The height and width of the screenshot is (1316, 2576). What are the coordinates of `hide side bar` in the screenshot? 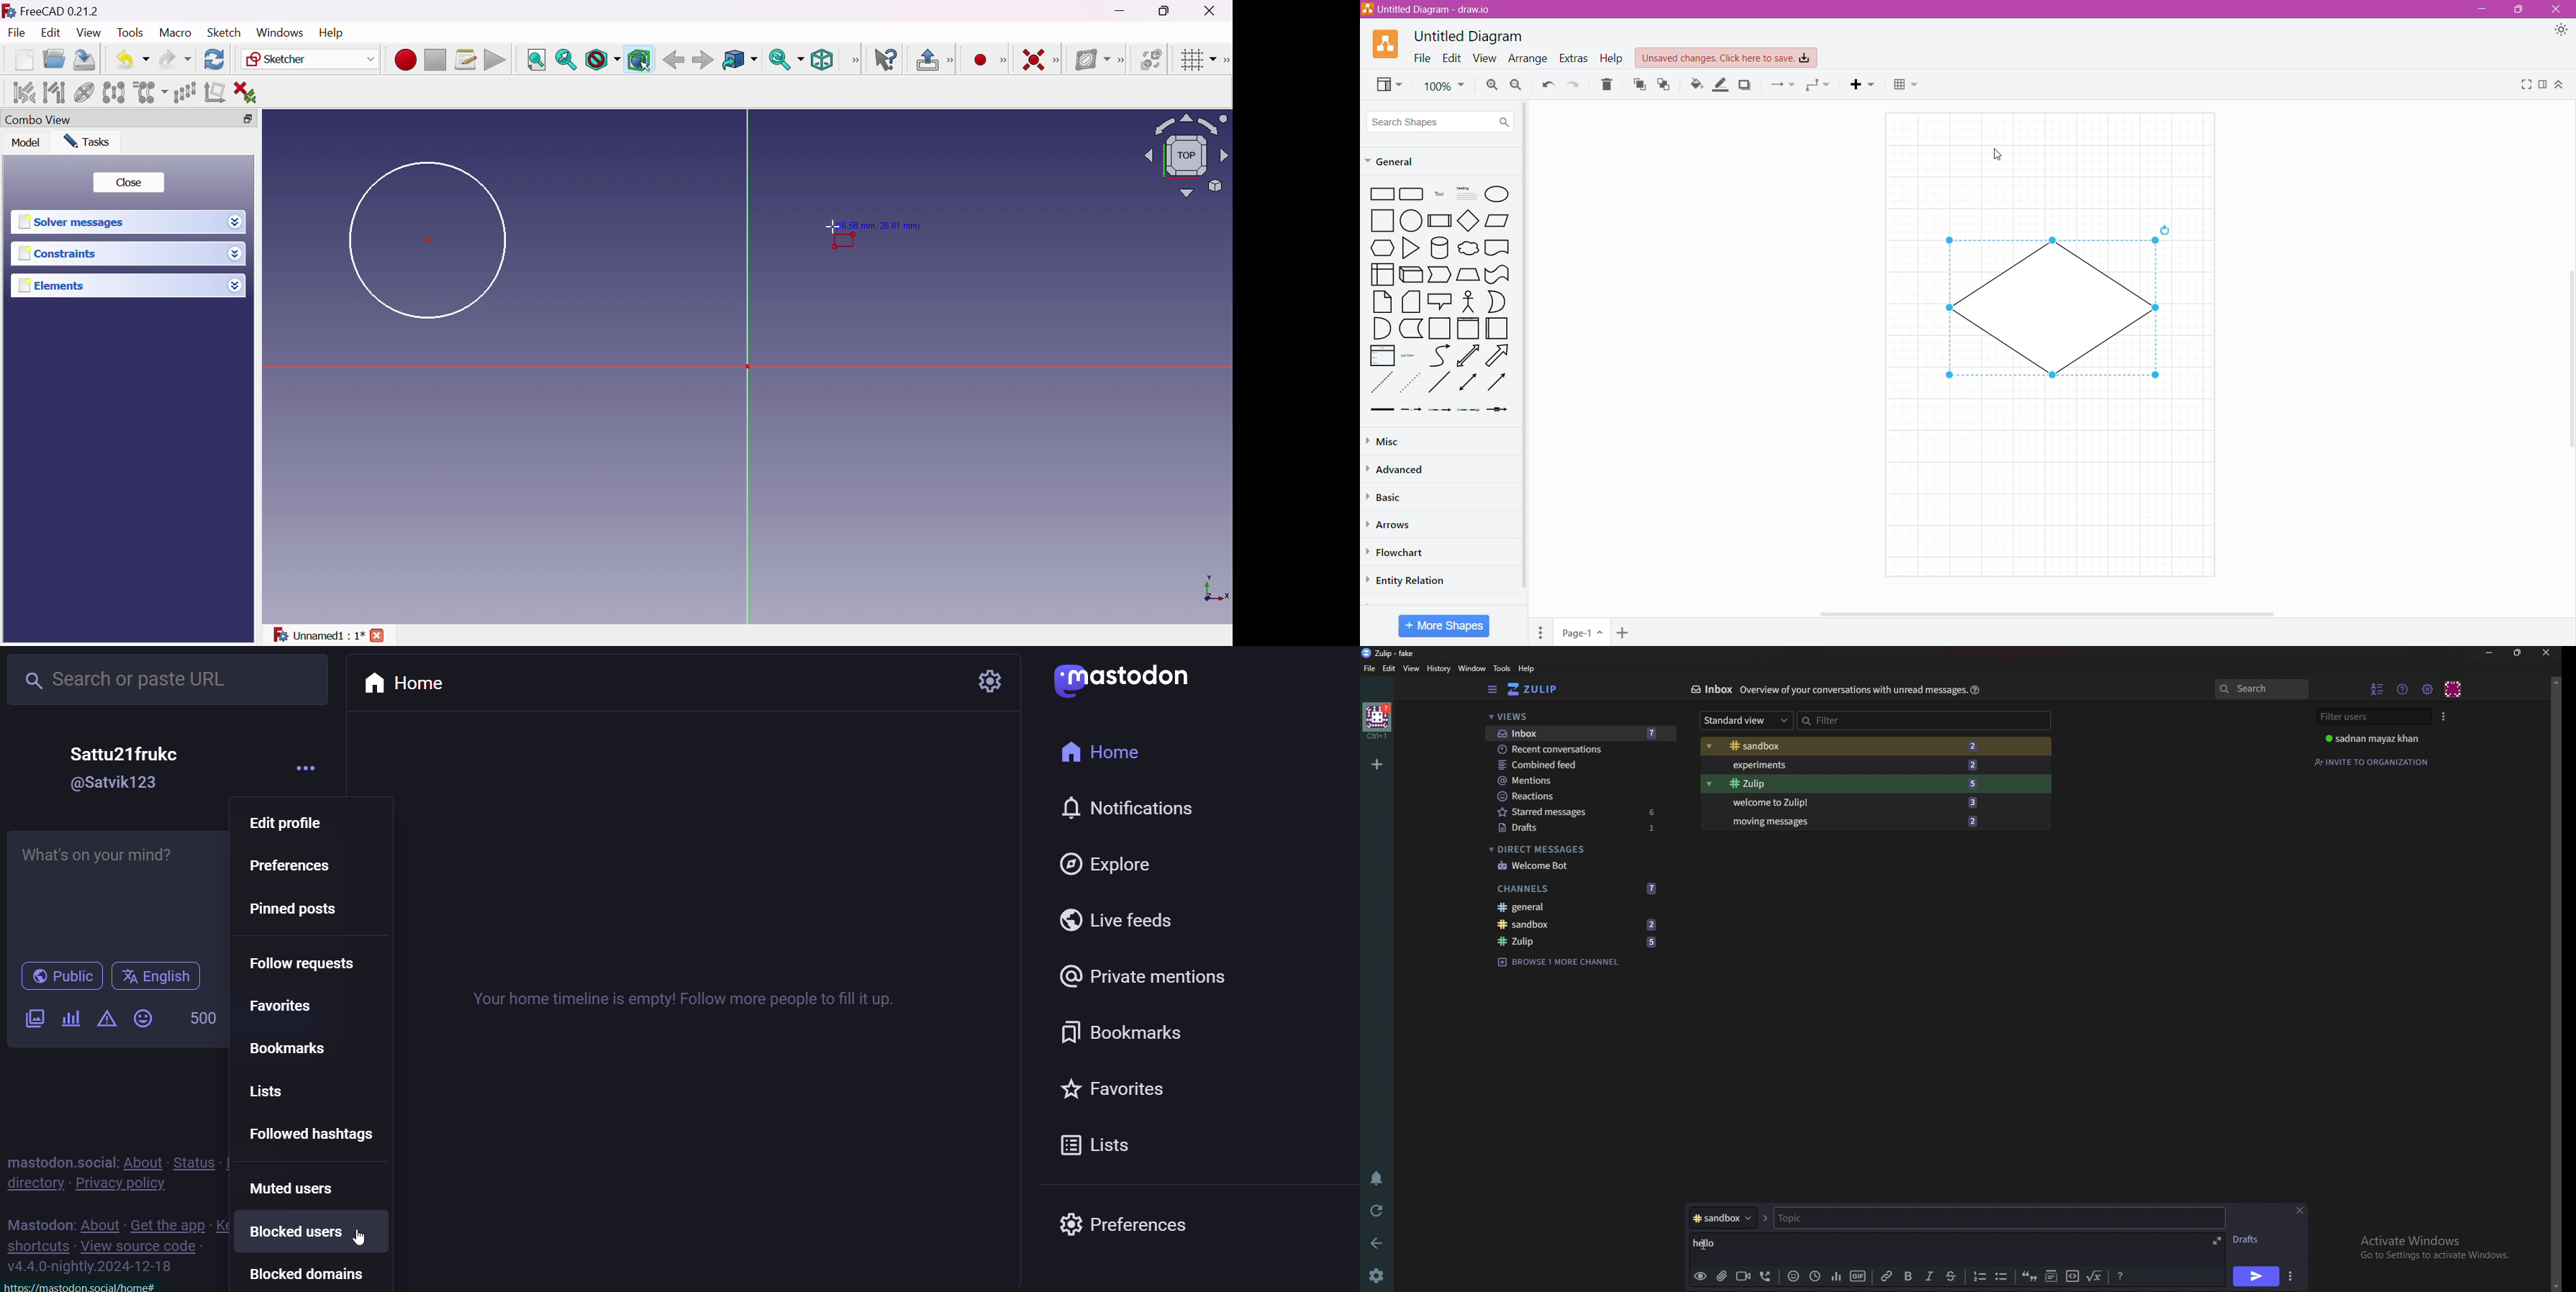 It's located at (1493, 690).